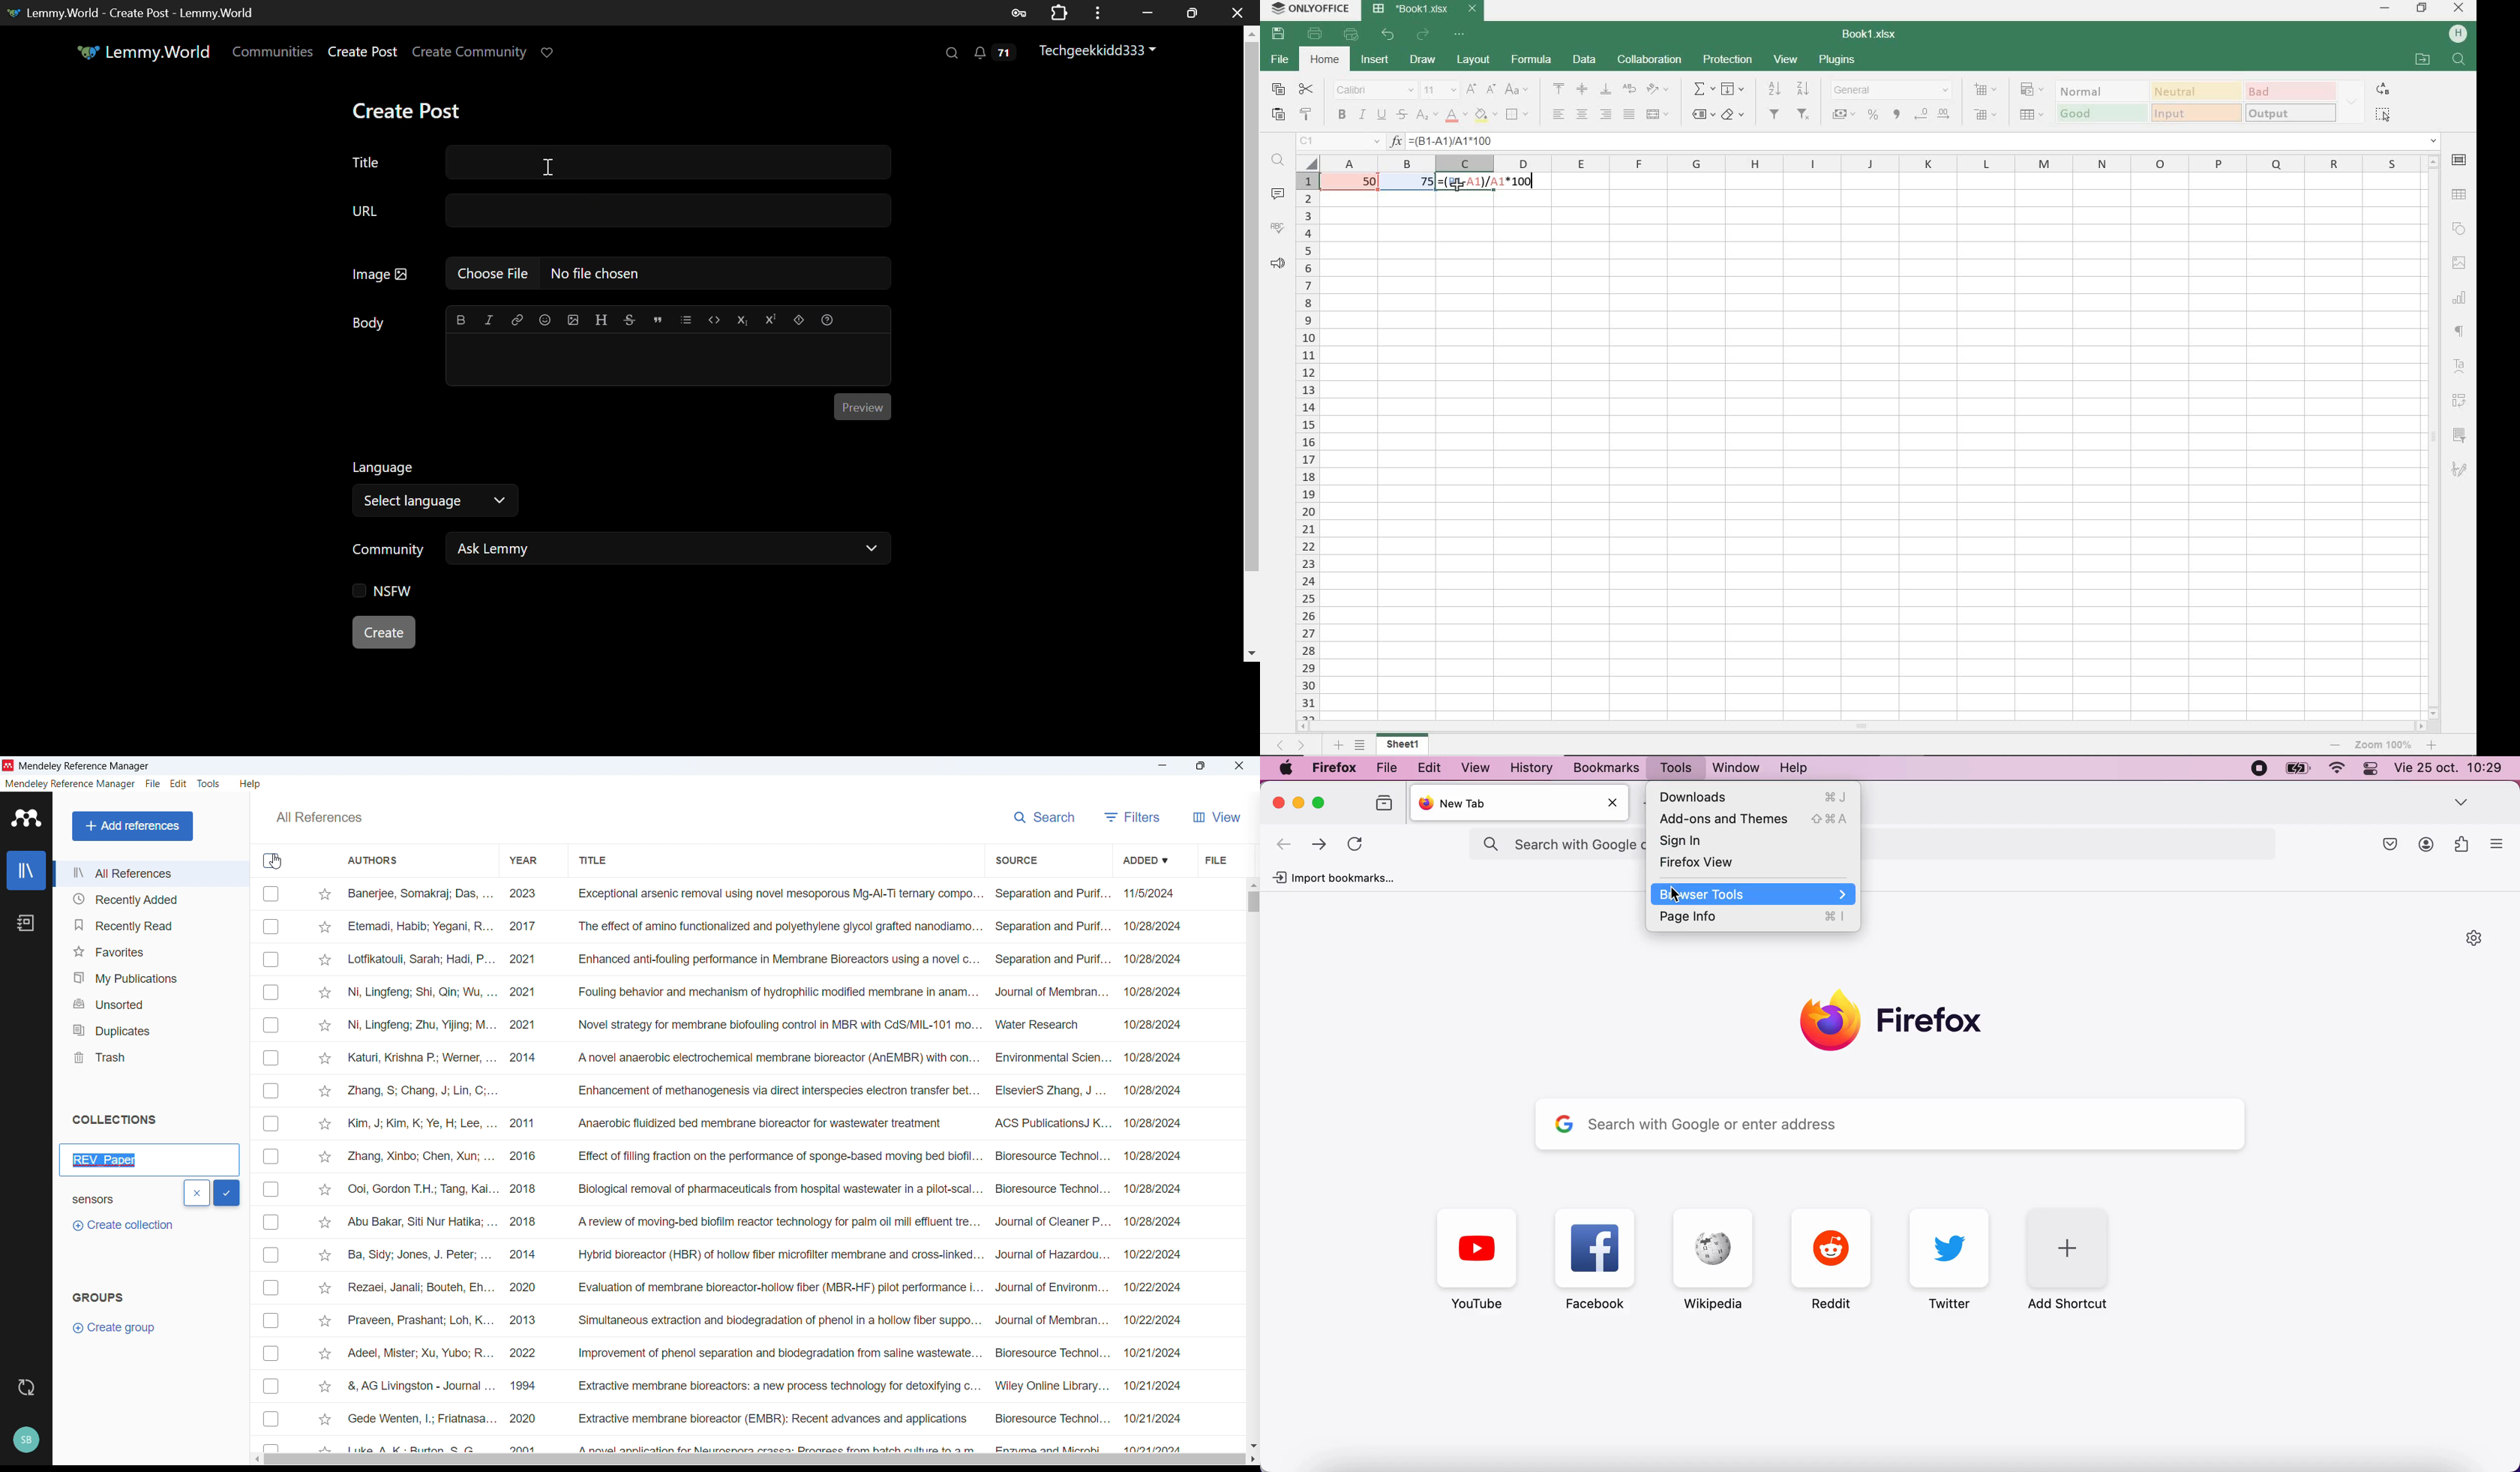  What do you see at coordinates (325, 1092) in the screenshot?
I see `Star mark respective publication` at bounding box center [325, 1092].